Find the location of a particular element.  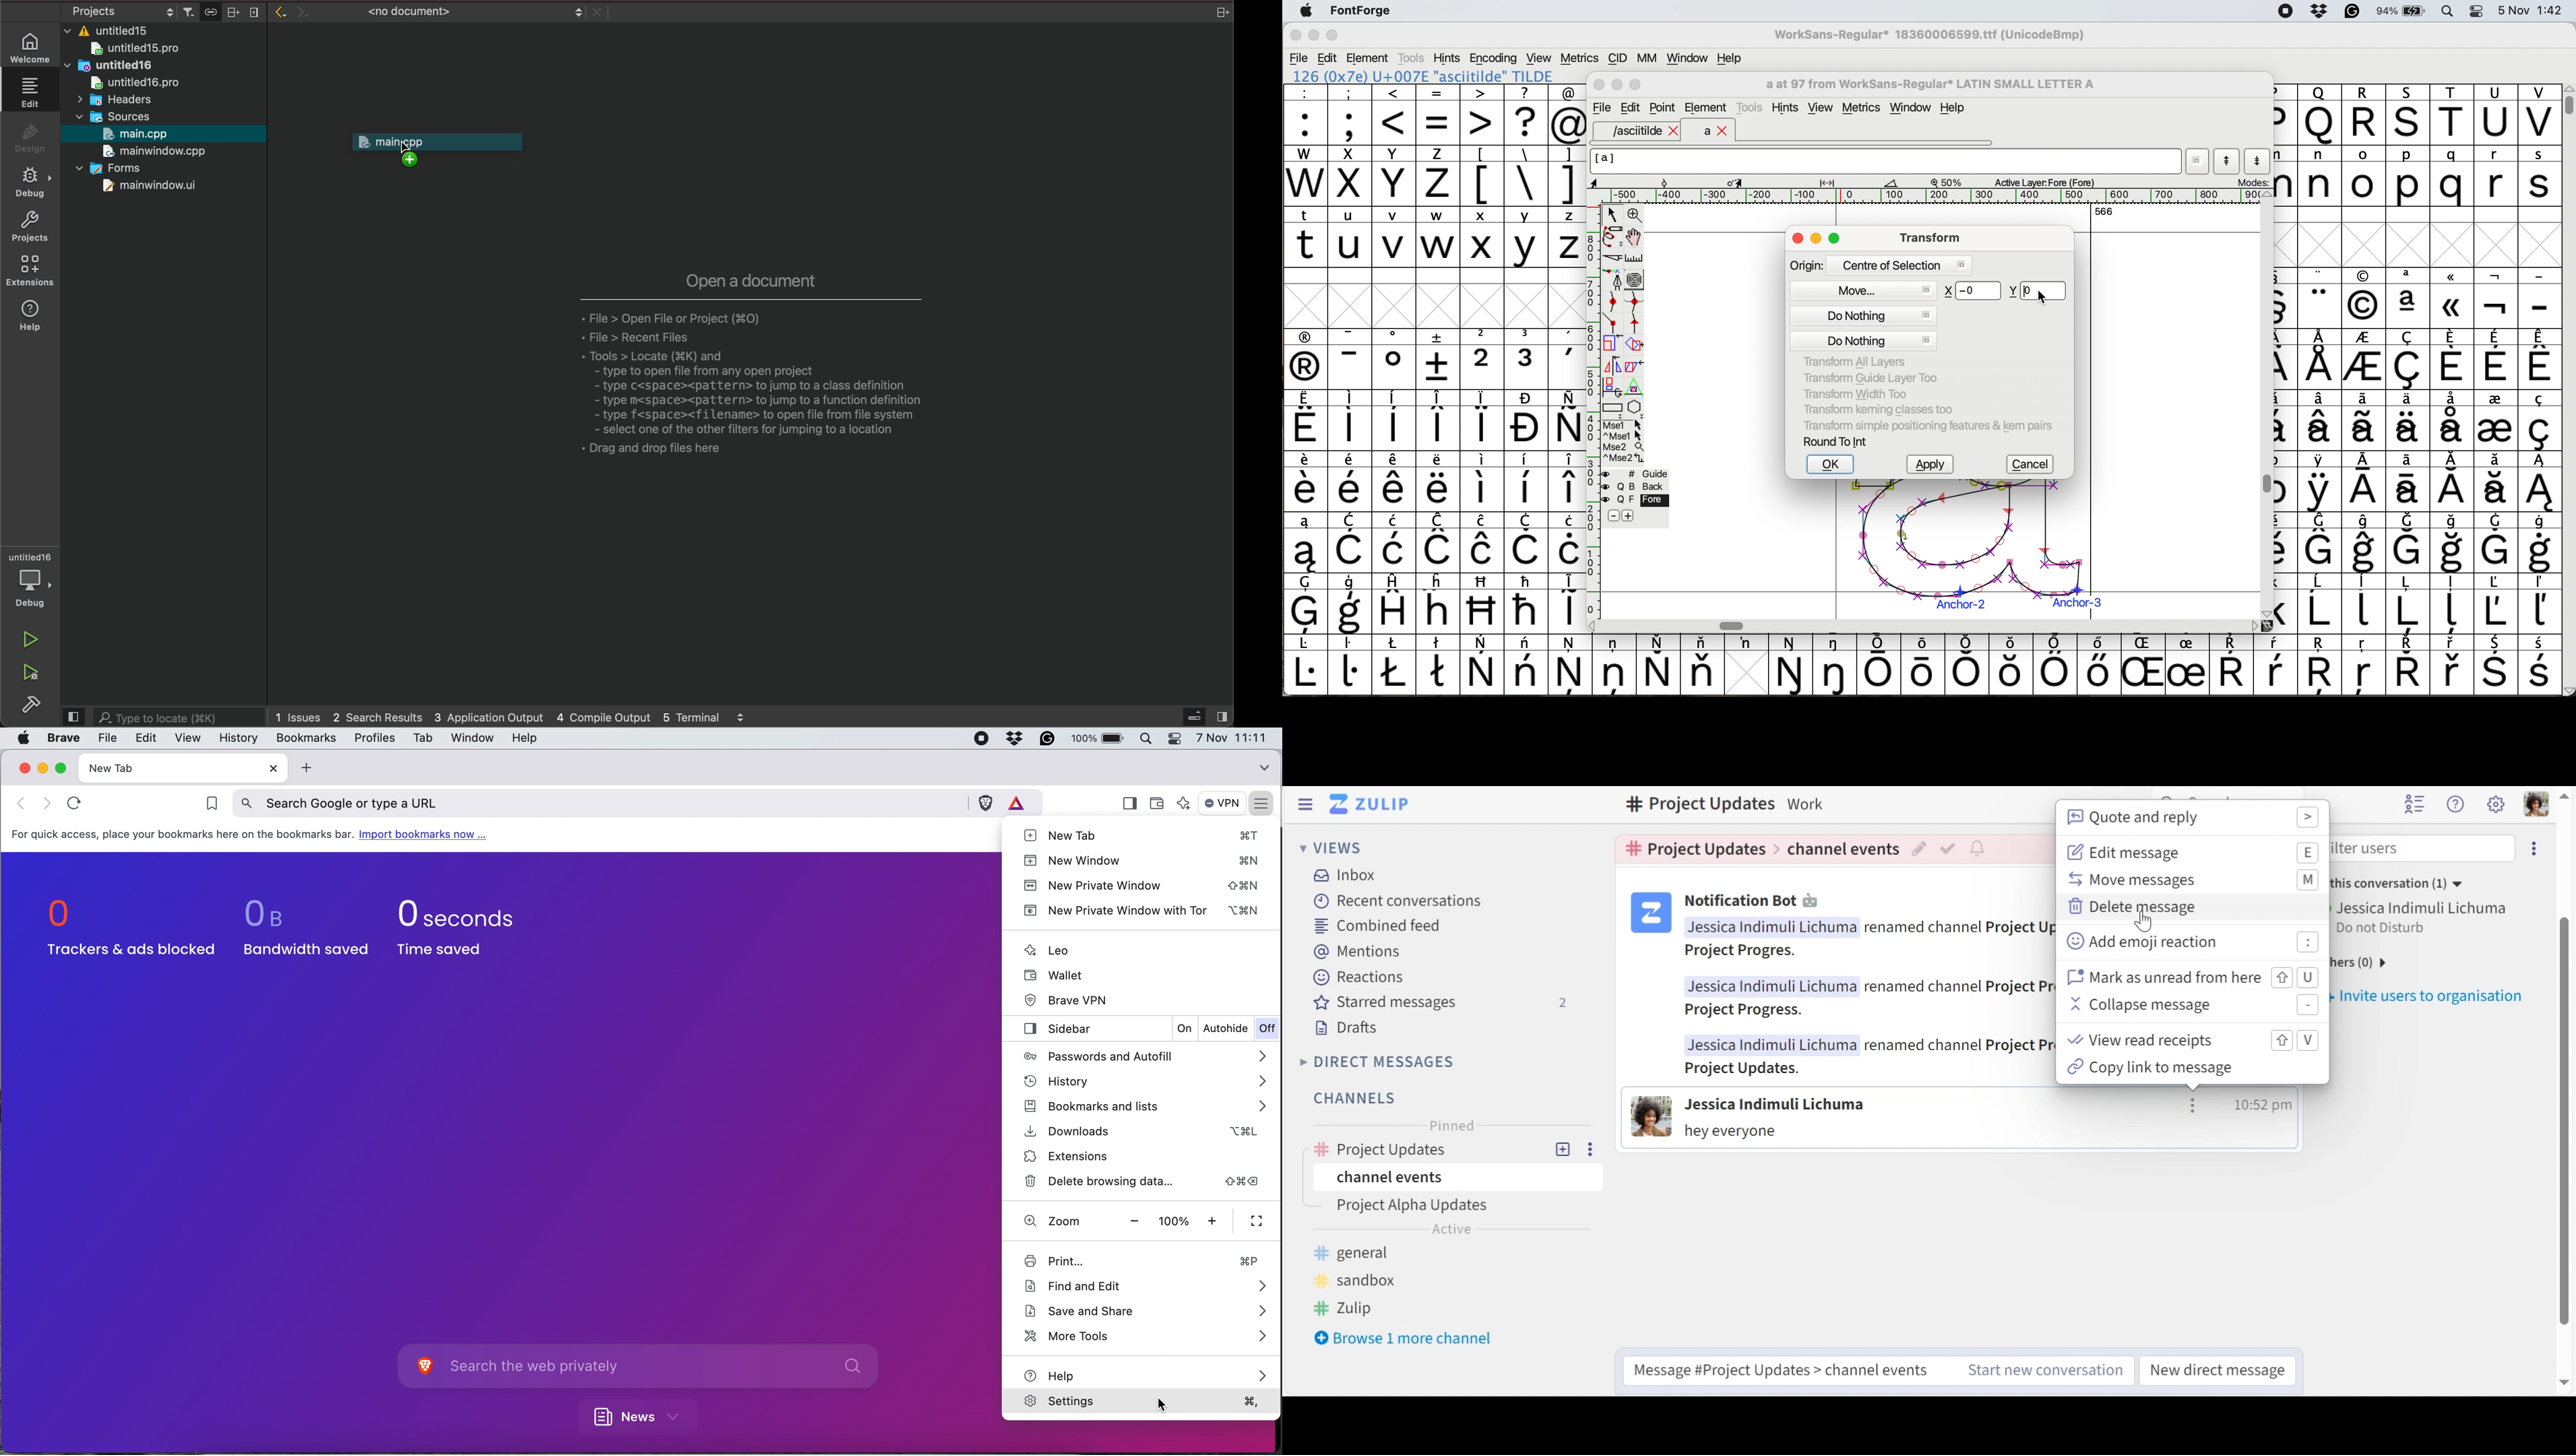

transform is located at coordinates (1927, 237).